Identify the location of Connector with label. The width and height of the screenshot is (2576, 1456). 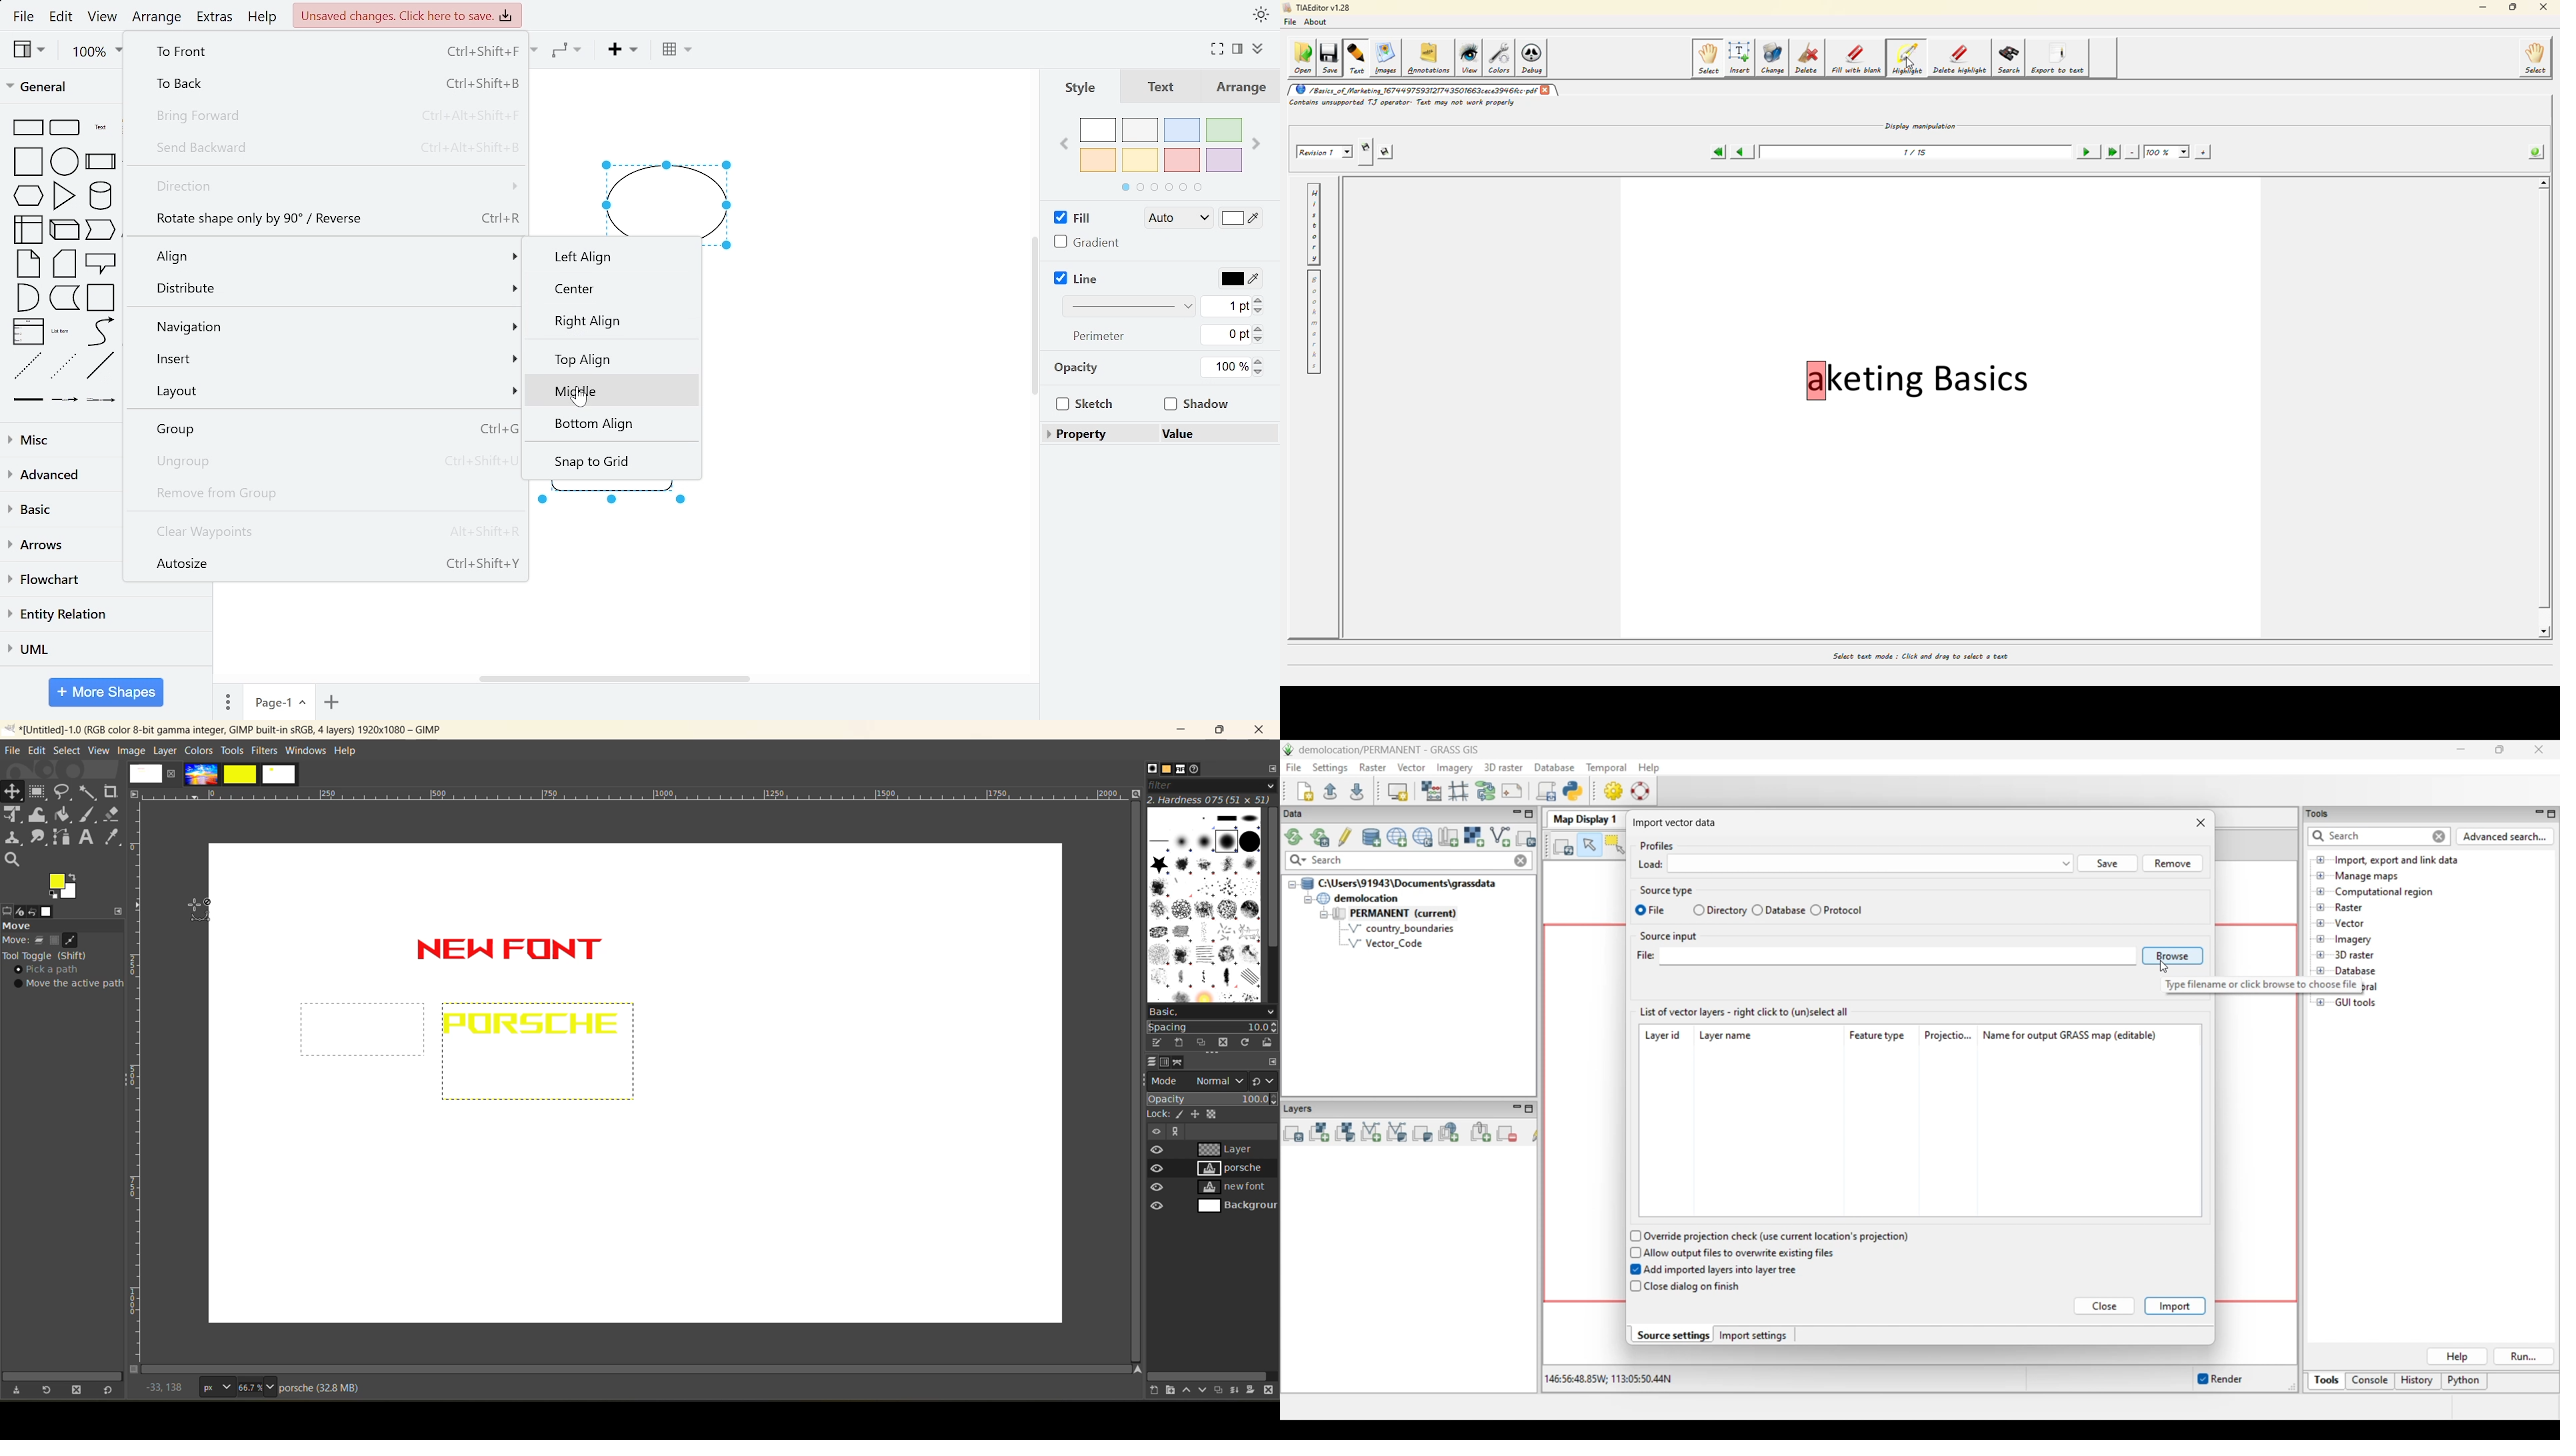
(65, 403).